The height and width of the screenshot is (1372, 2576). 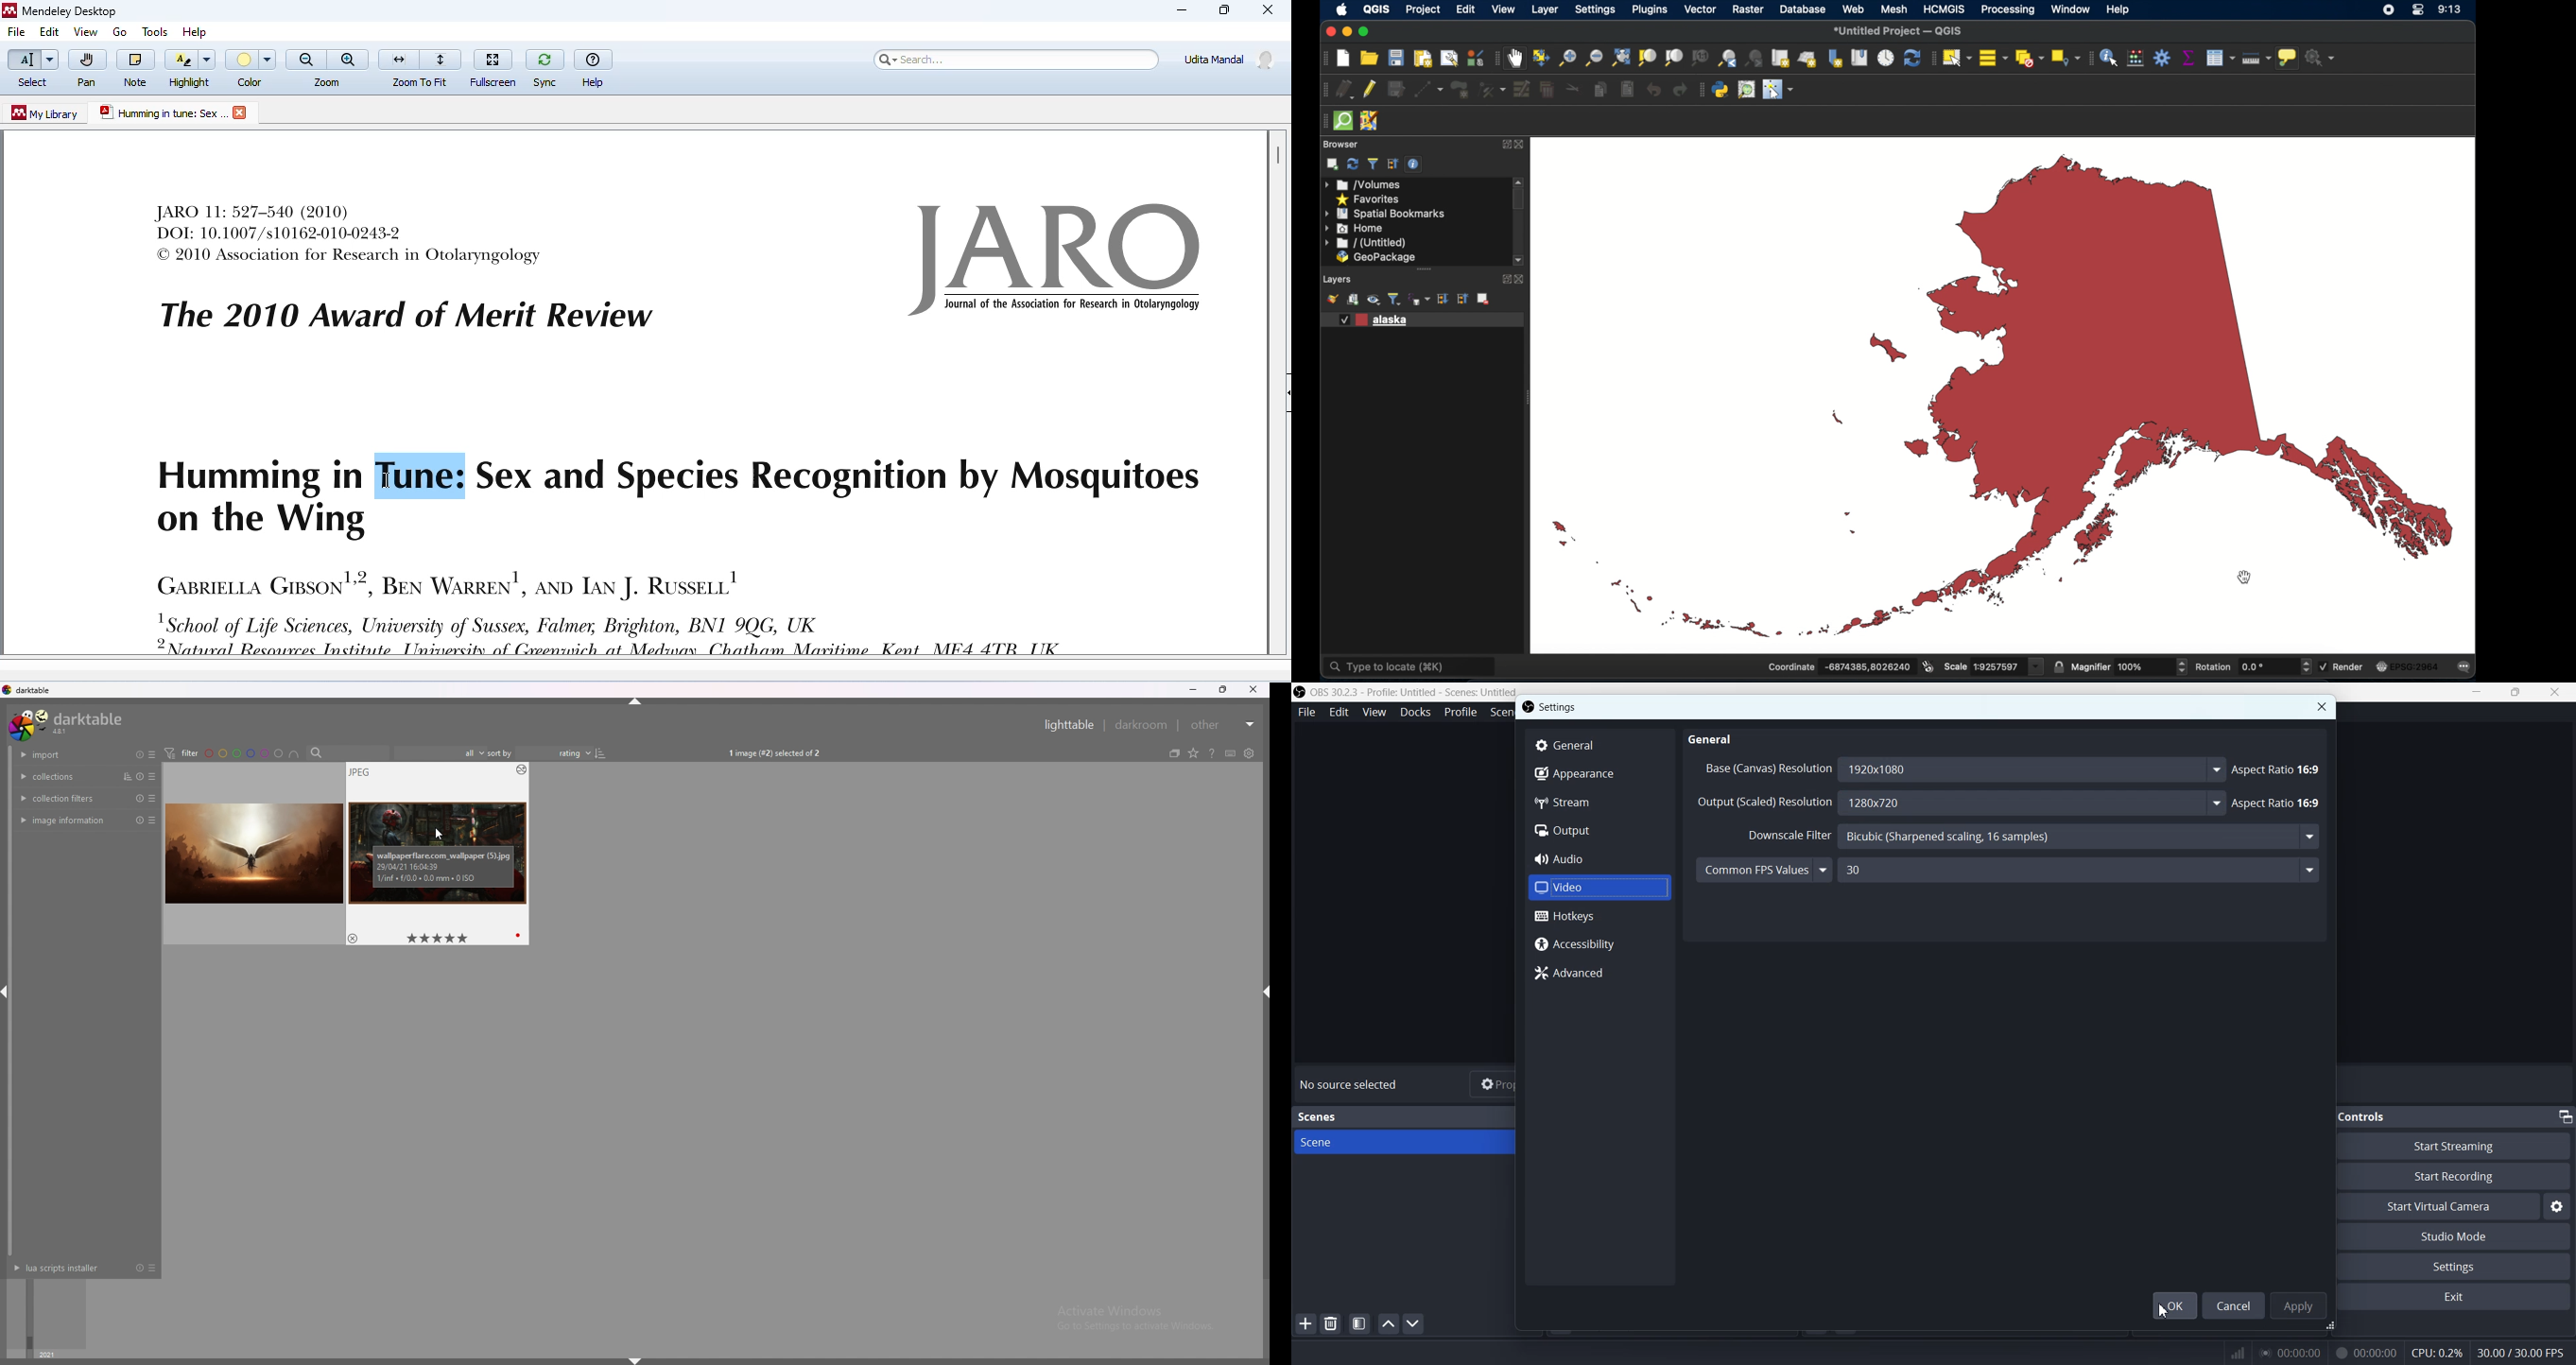 I want to click on Docks, so click(x=1415, y=713).